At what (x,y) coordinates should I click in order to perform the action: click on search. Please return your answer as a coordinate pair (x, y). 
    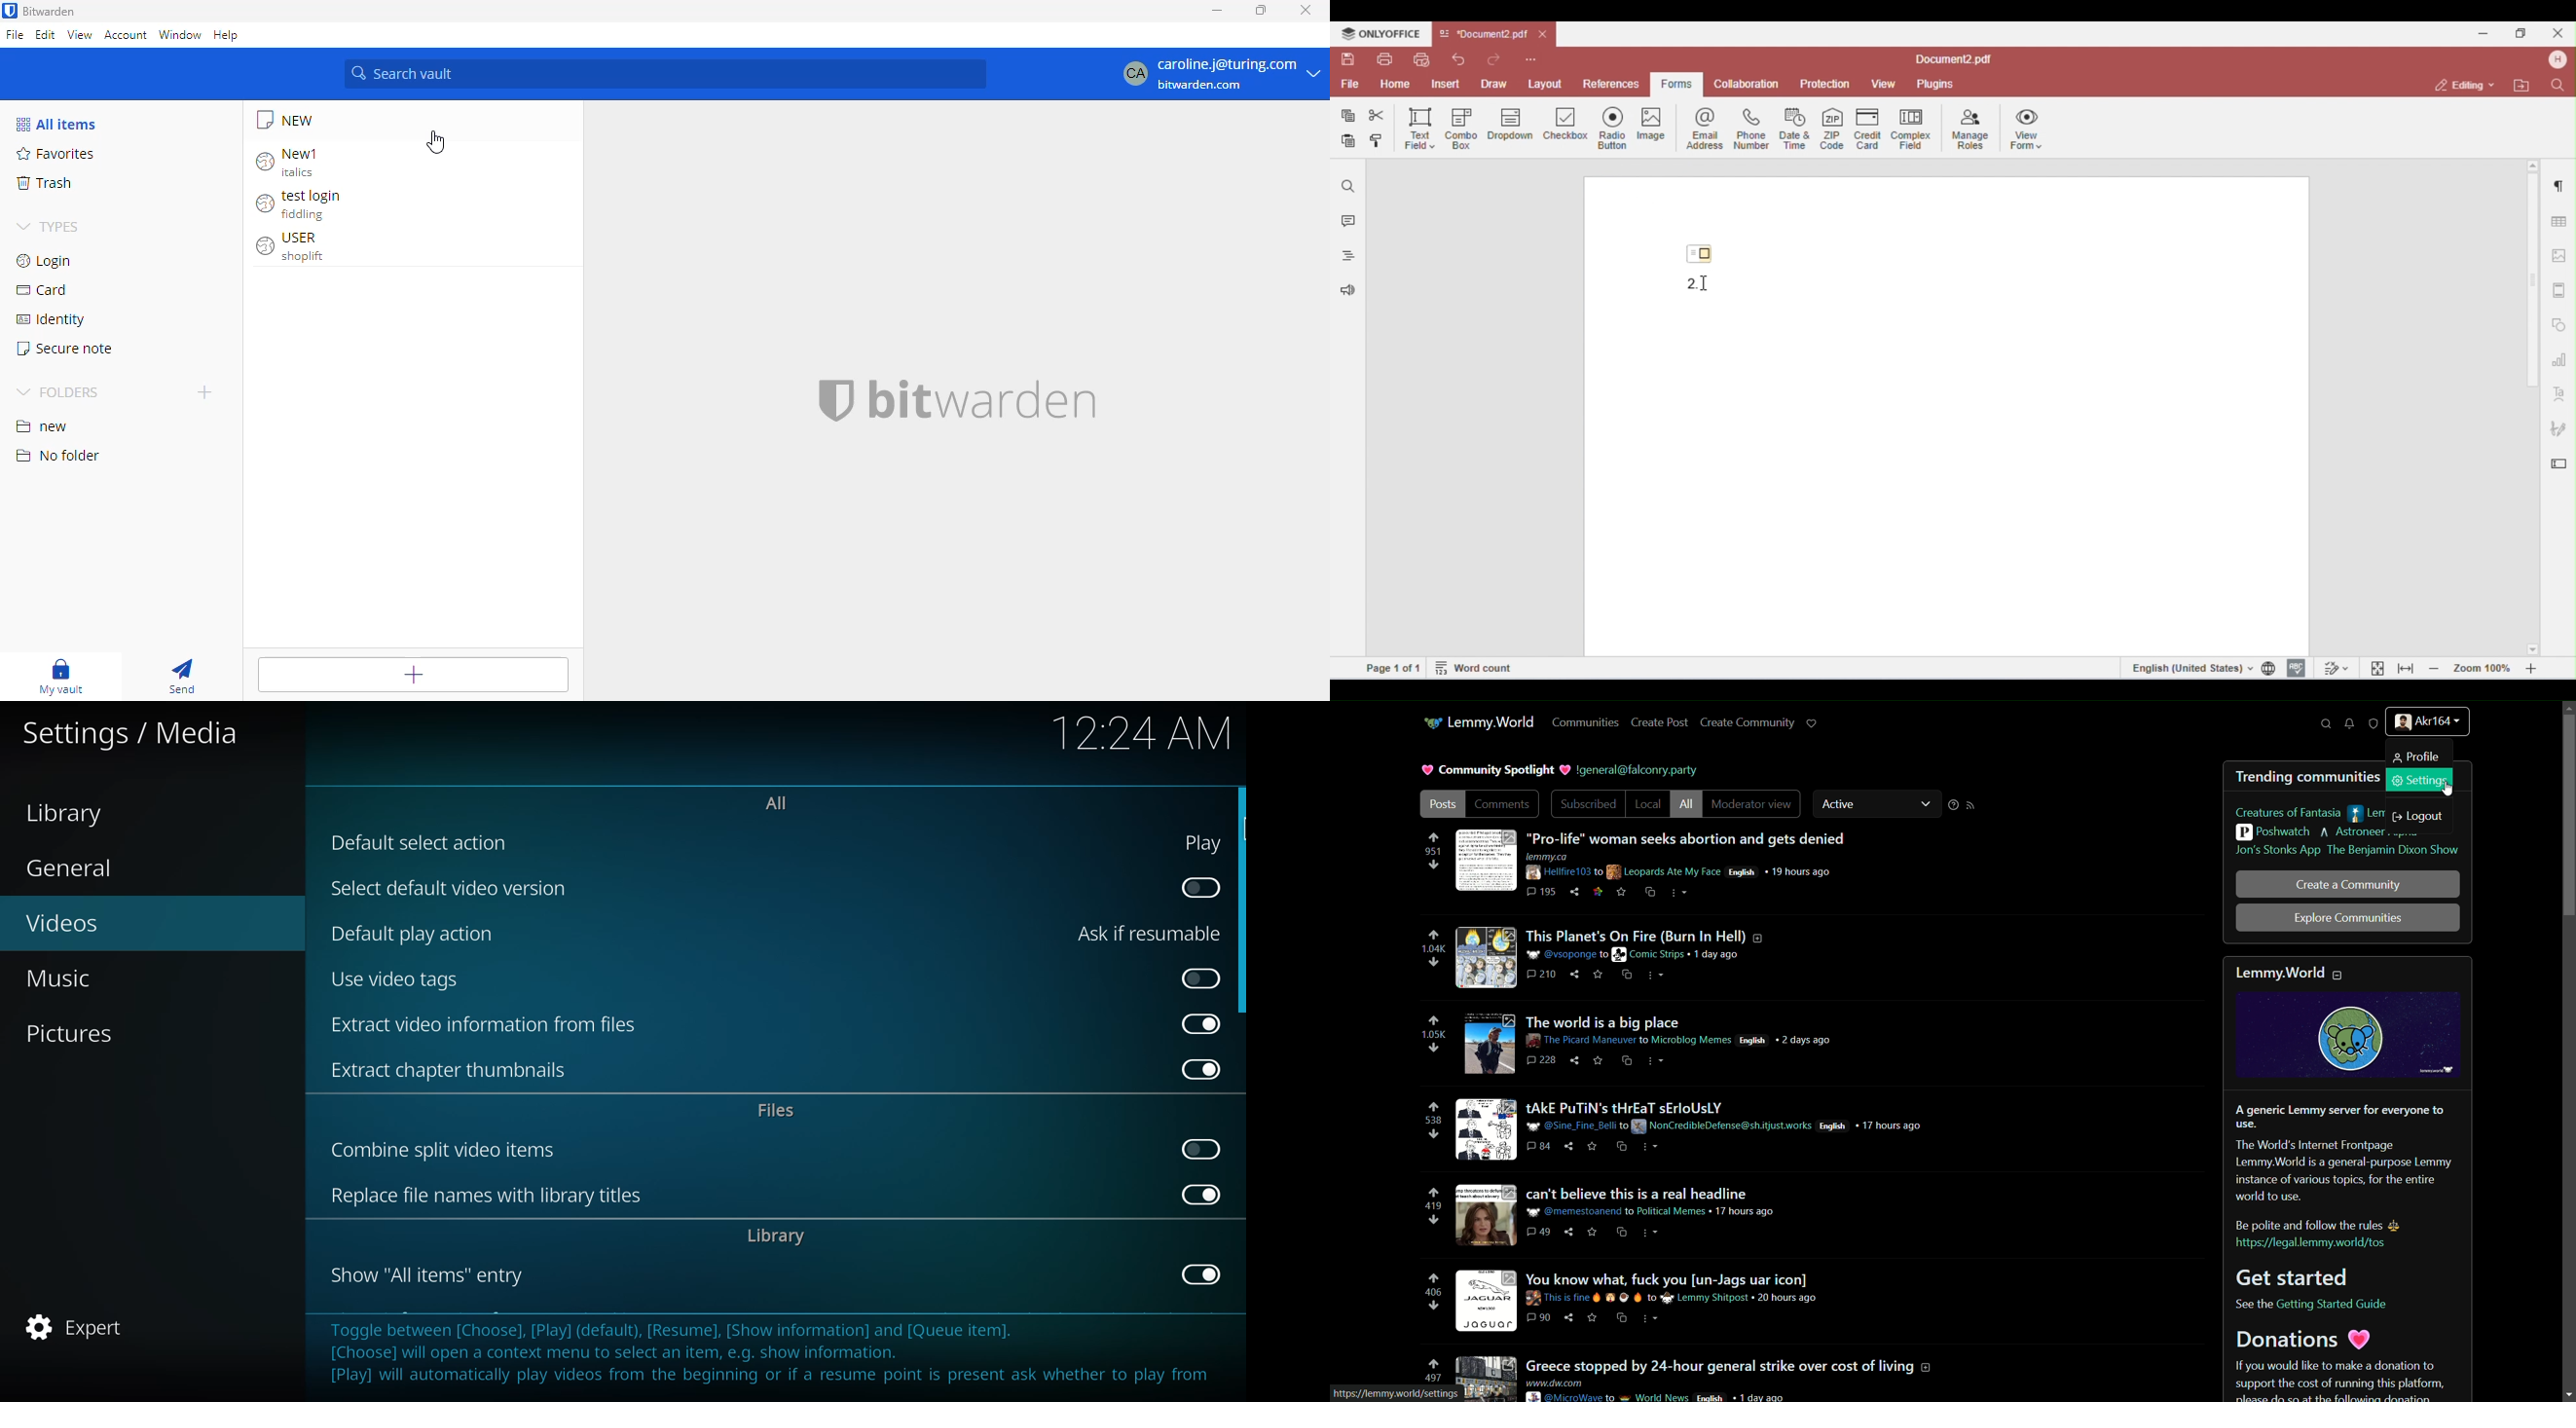
    Looking at the image, I should click on (2325, 724).